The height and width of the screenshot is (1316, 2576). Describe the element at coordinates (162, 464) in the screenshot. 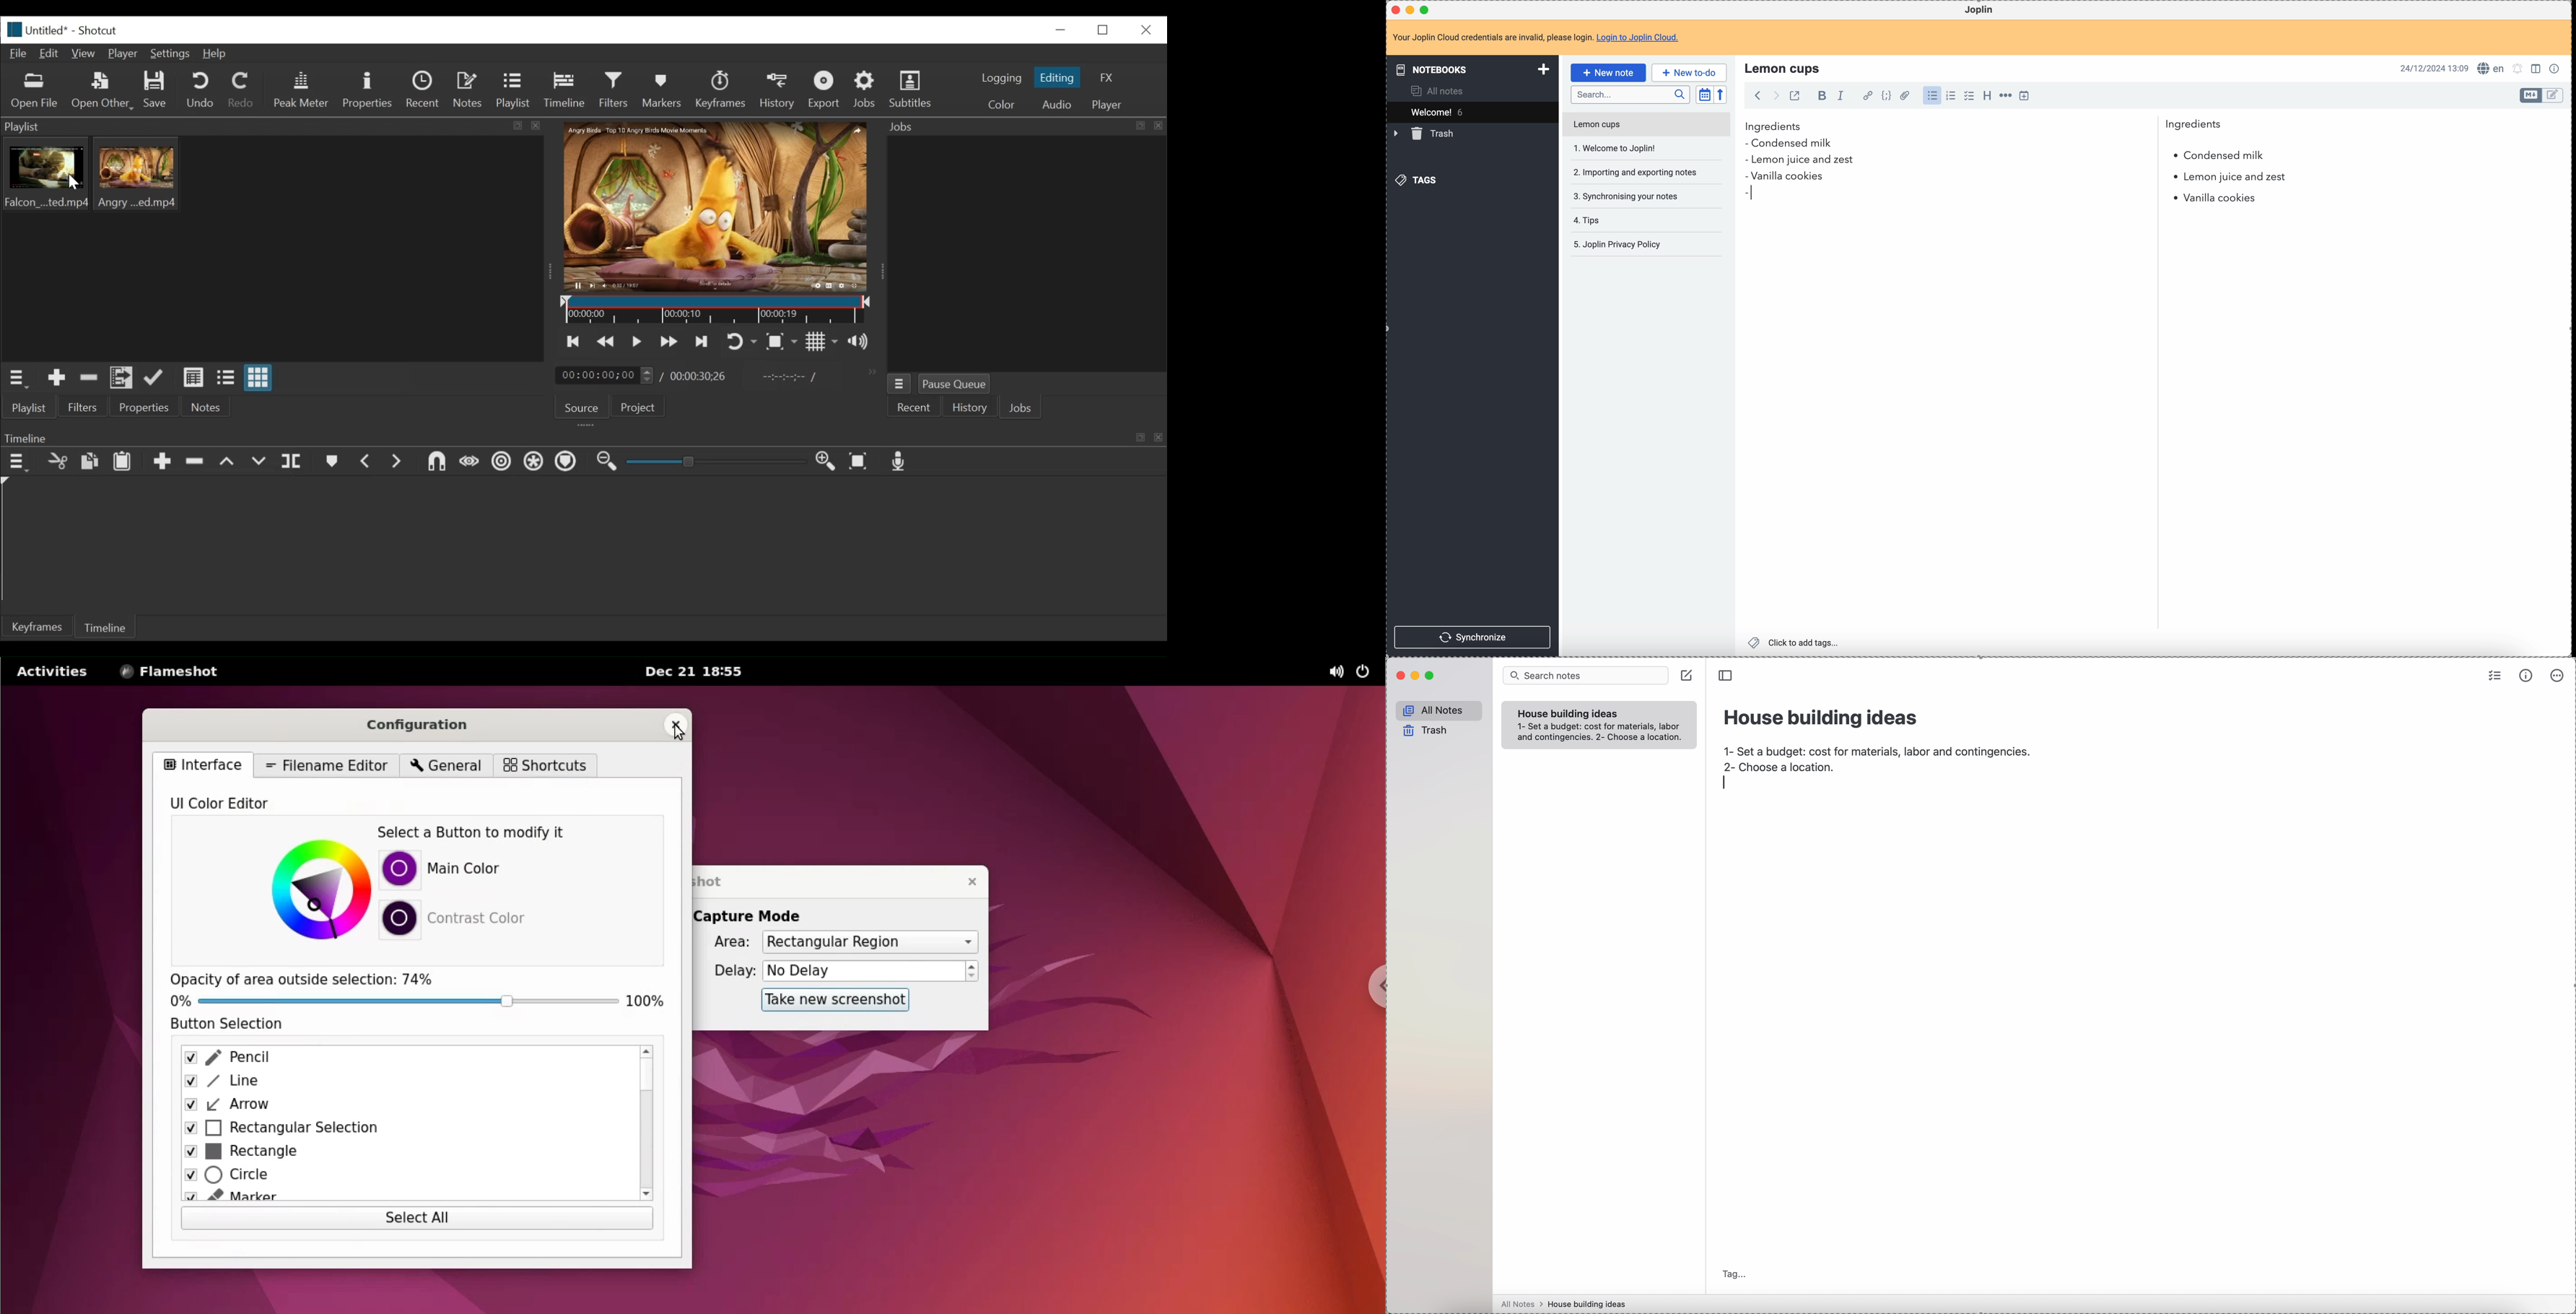

I see `Append` at that location.